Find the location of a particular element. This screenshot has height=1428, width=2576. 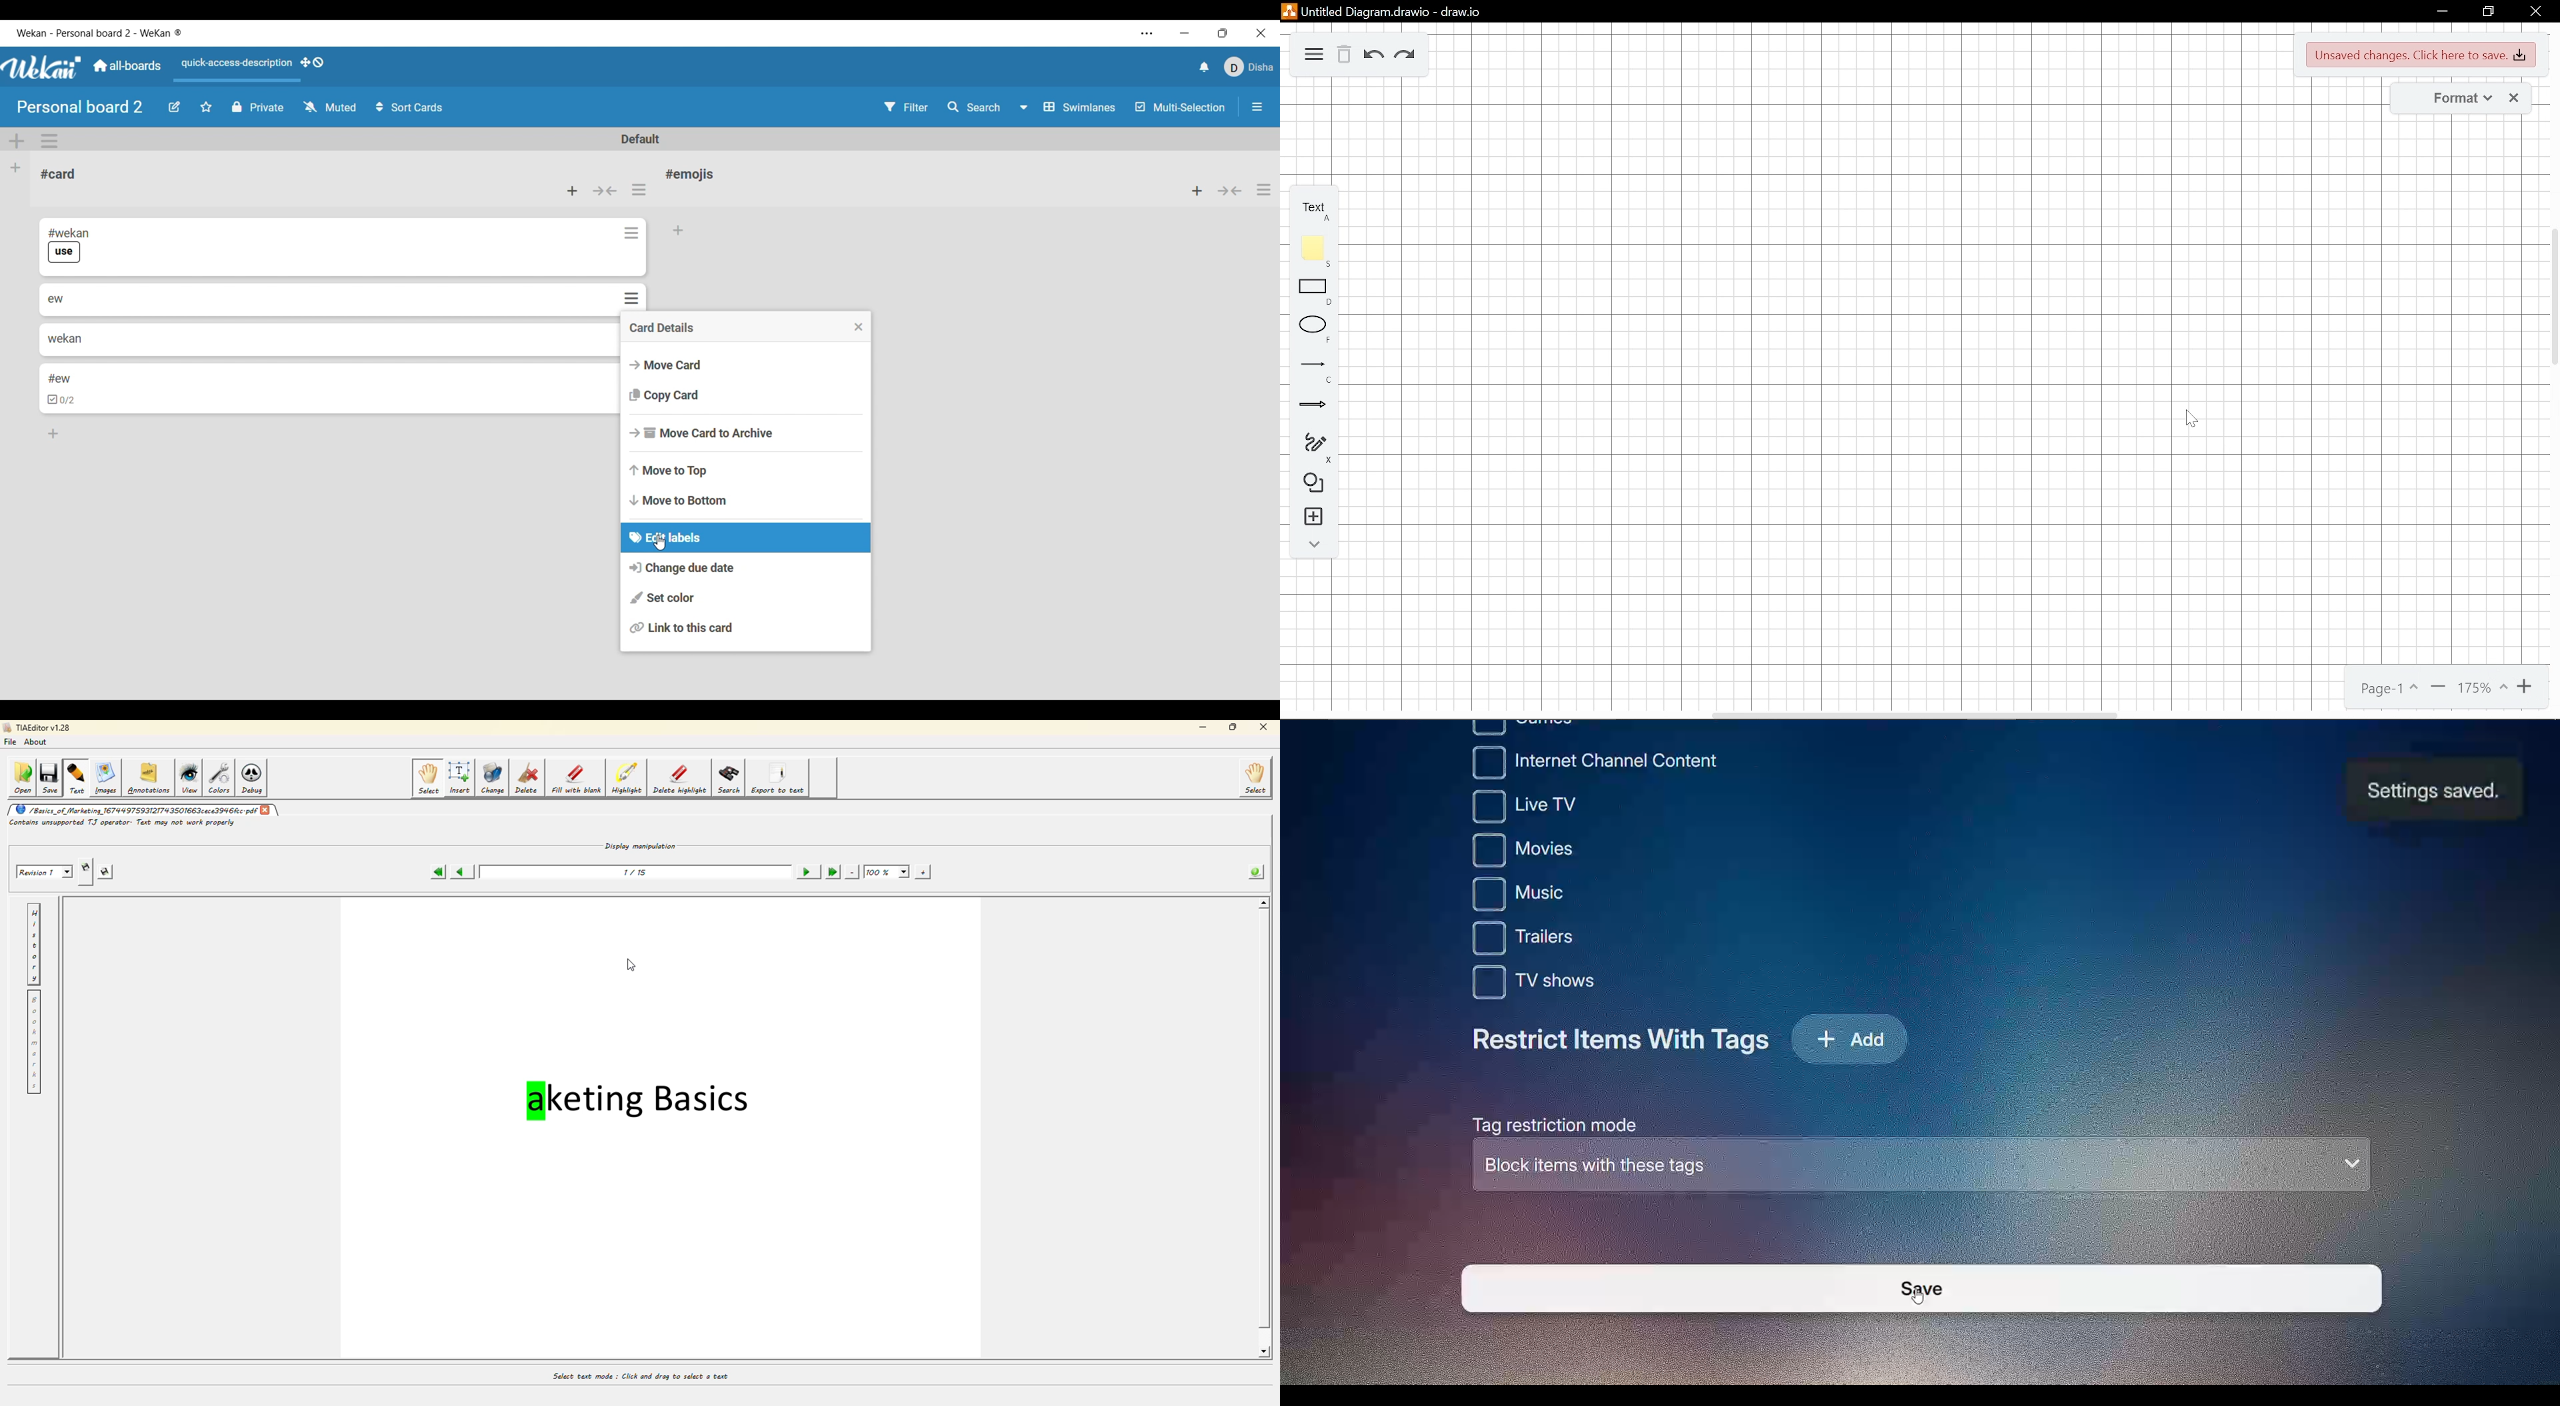

Software logo is located at coordinates (42, 67).